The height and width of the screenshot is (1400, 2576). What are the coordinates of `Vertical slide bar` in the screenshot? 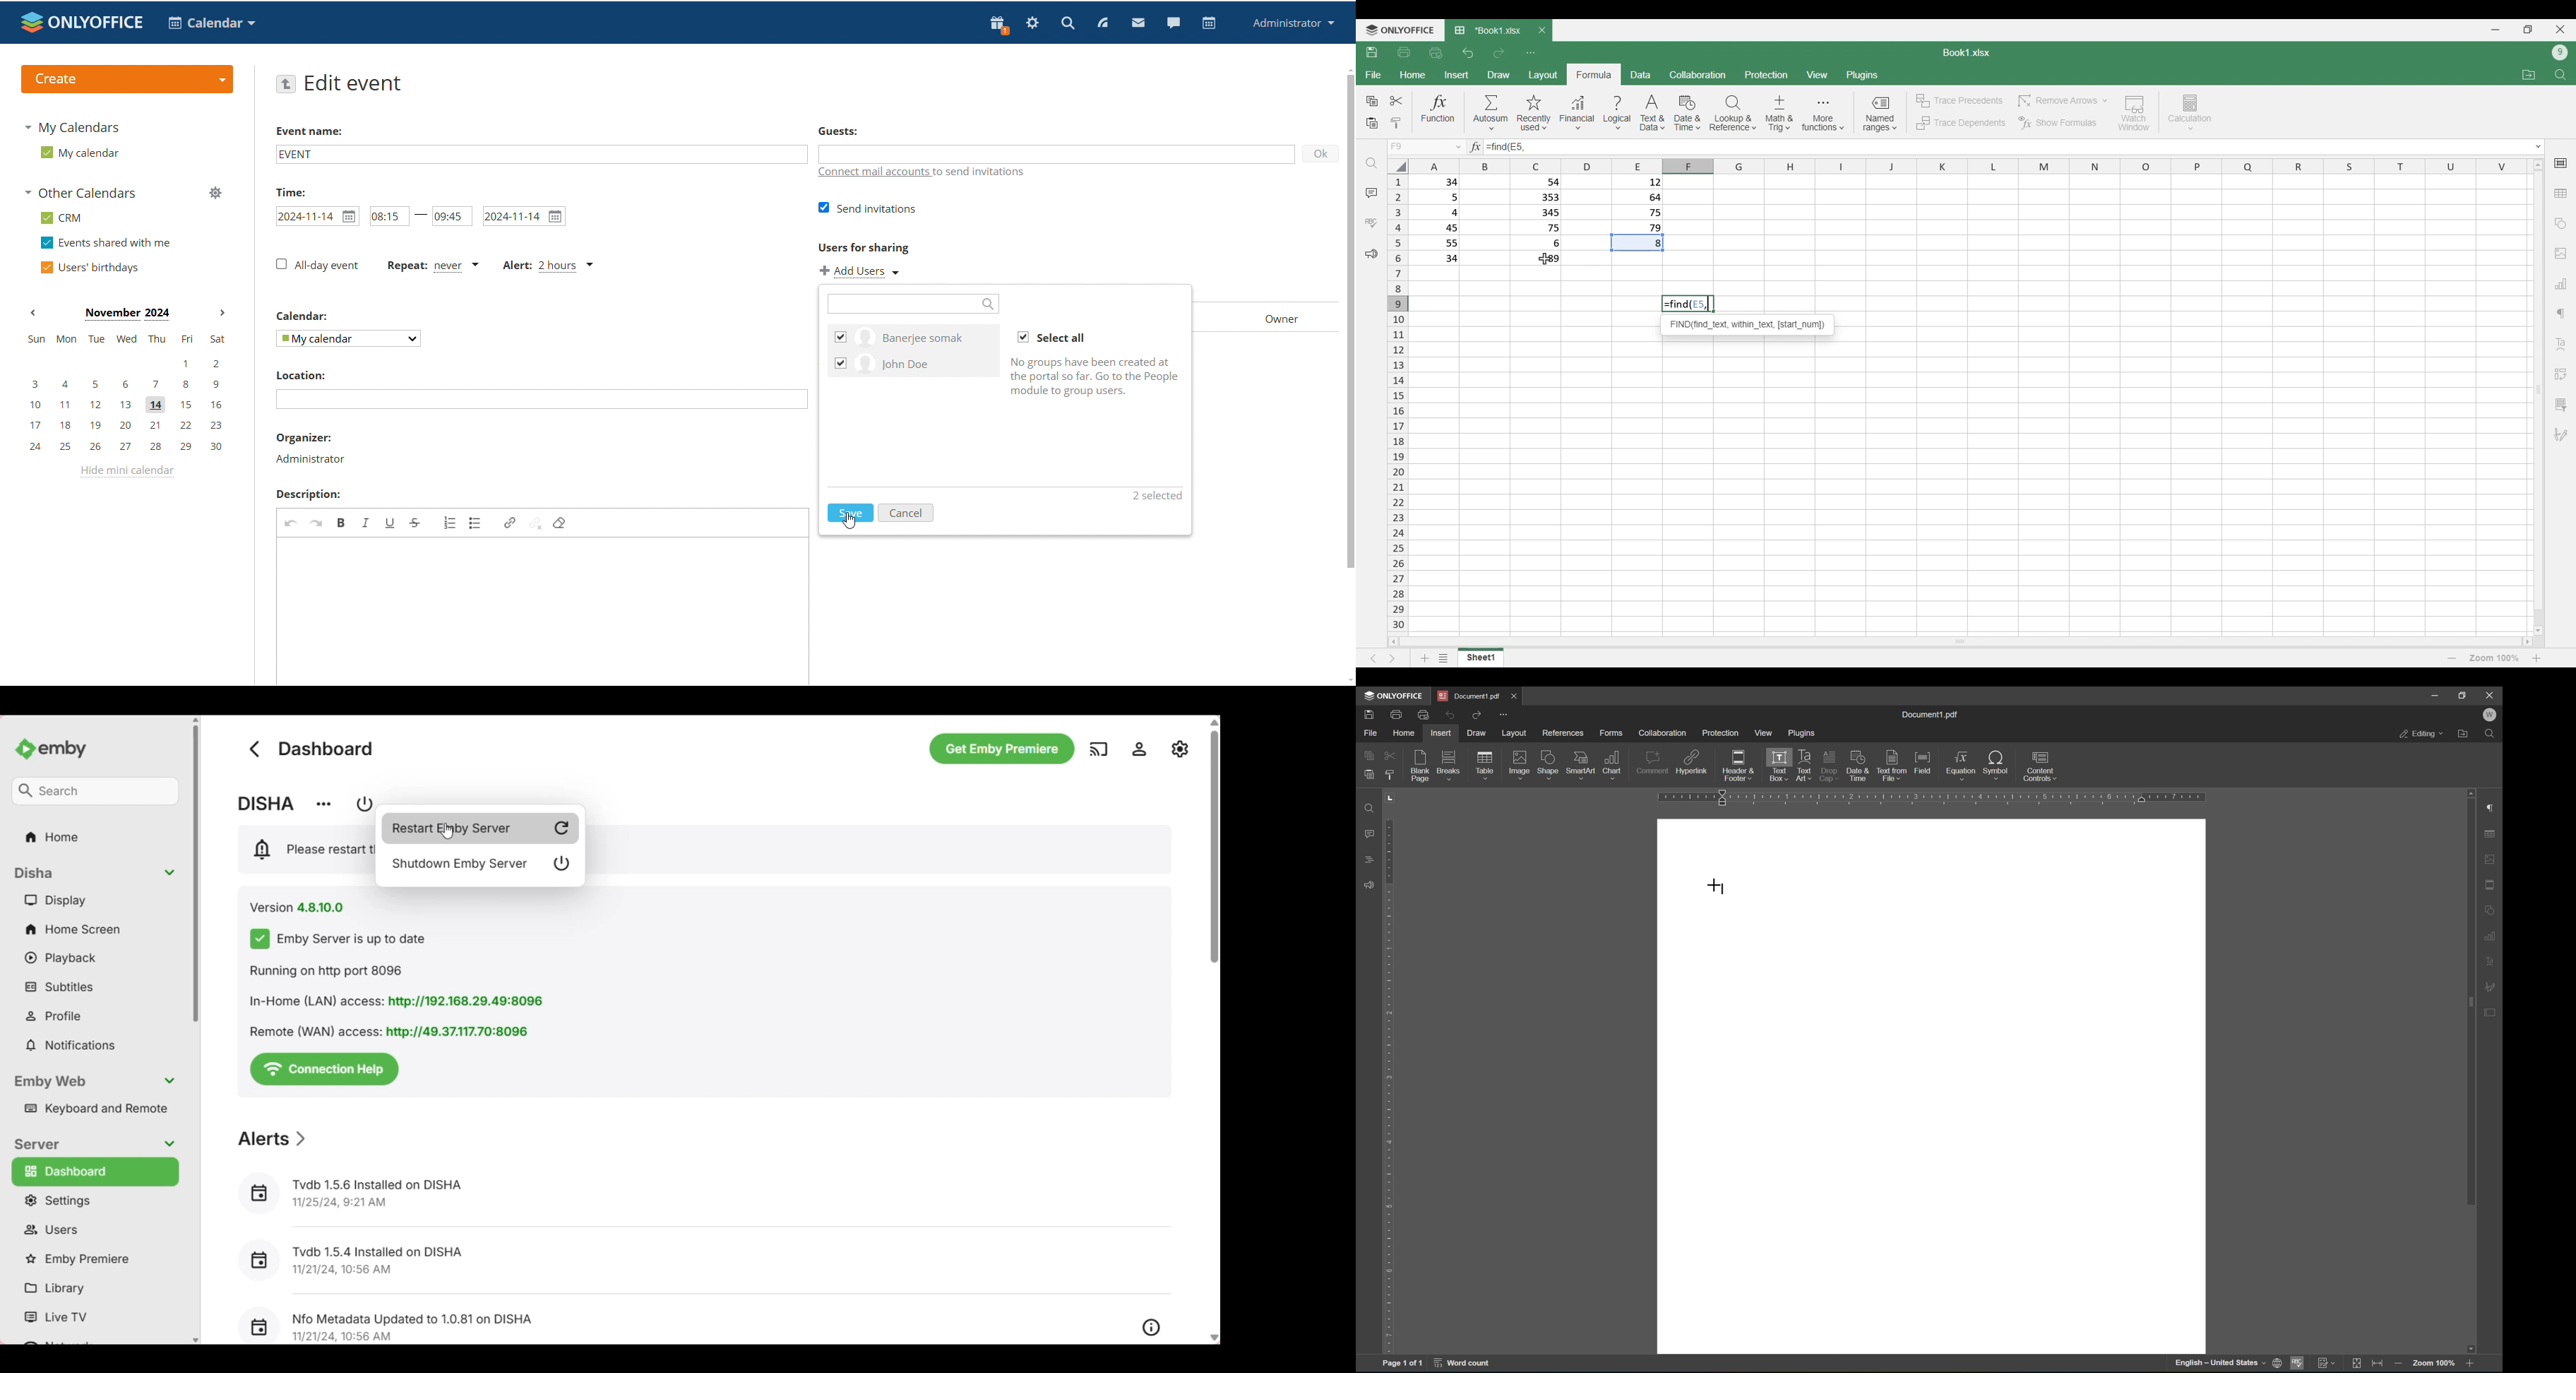 It's located at (2539, 397).